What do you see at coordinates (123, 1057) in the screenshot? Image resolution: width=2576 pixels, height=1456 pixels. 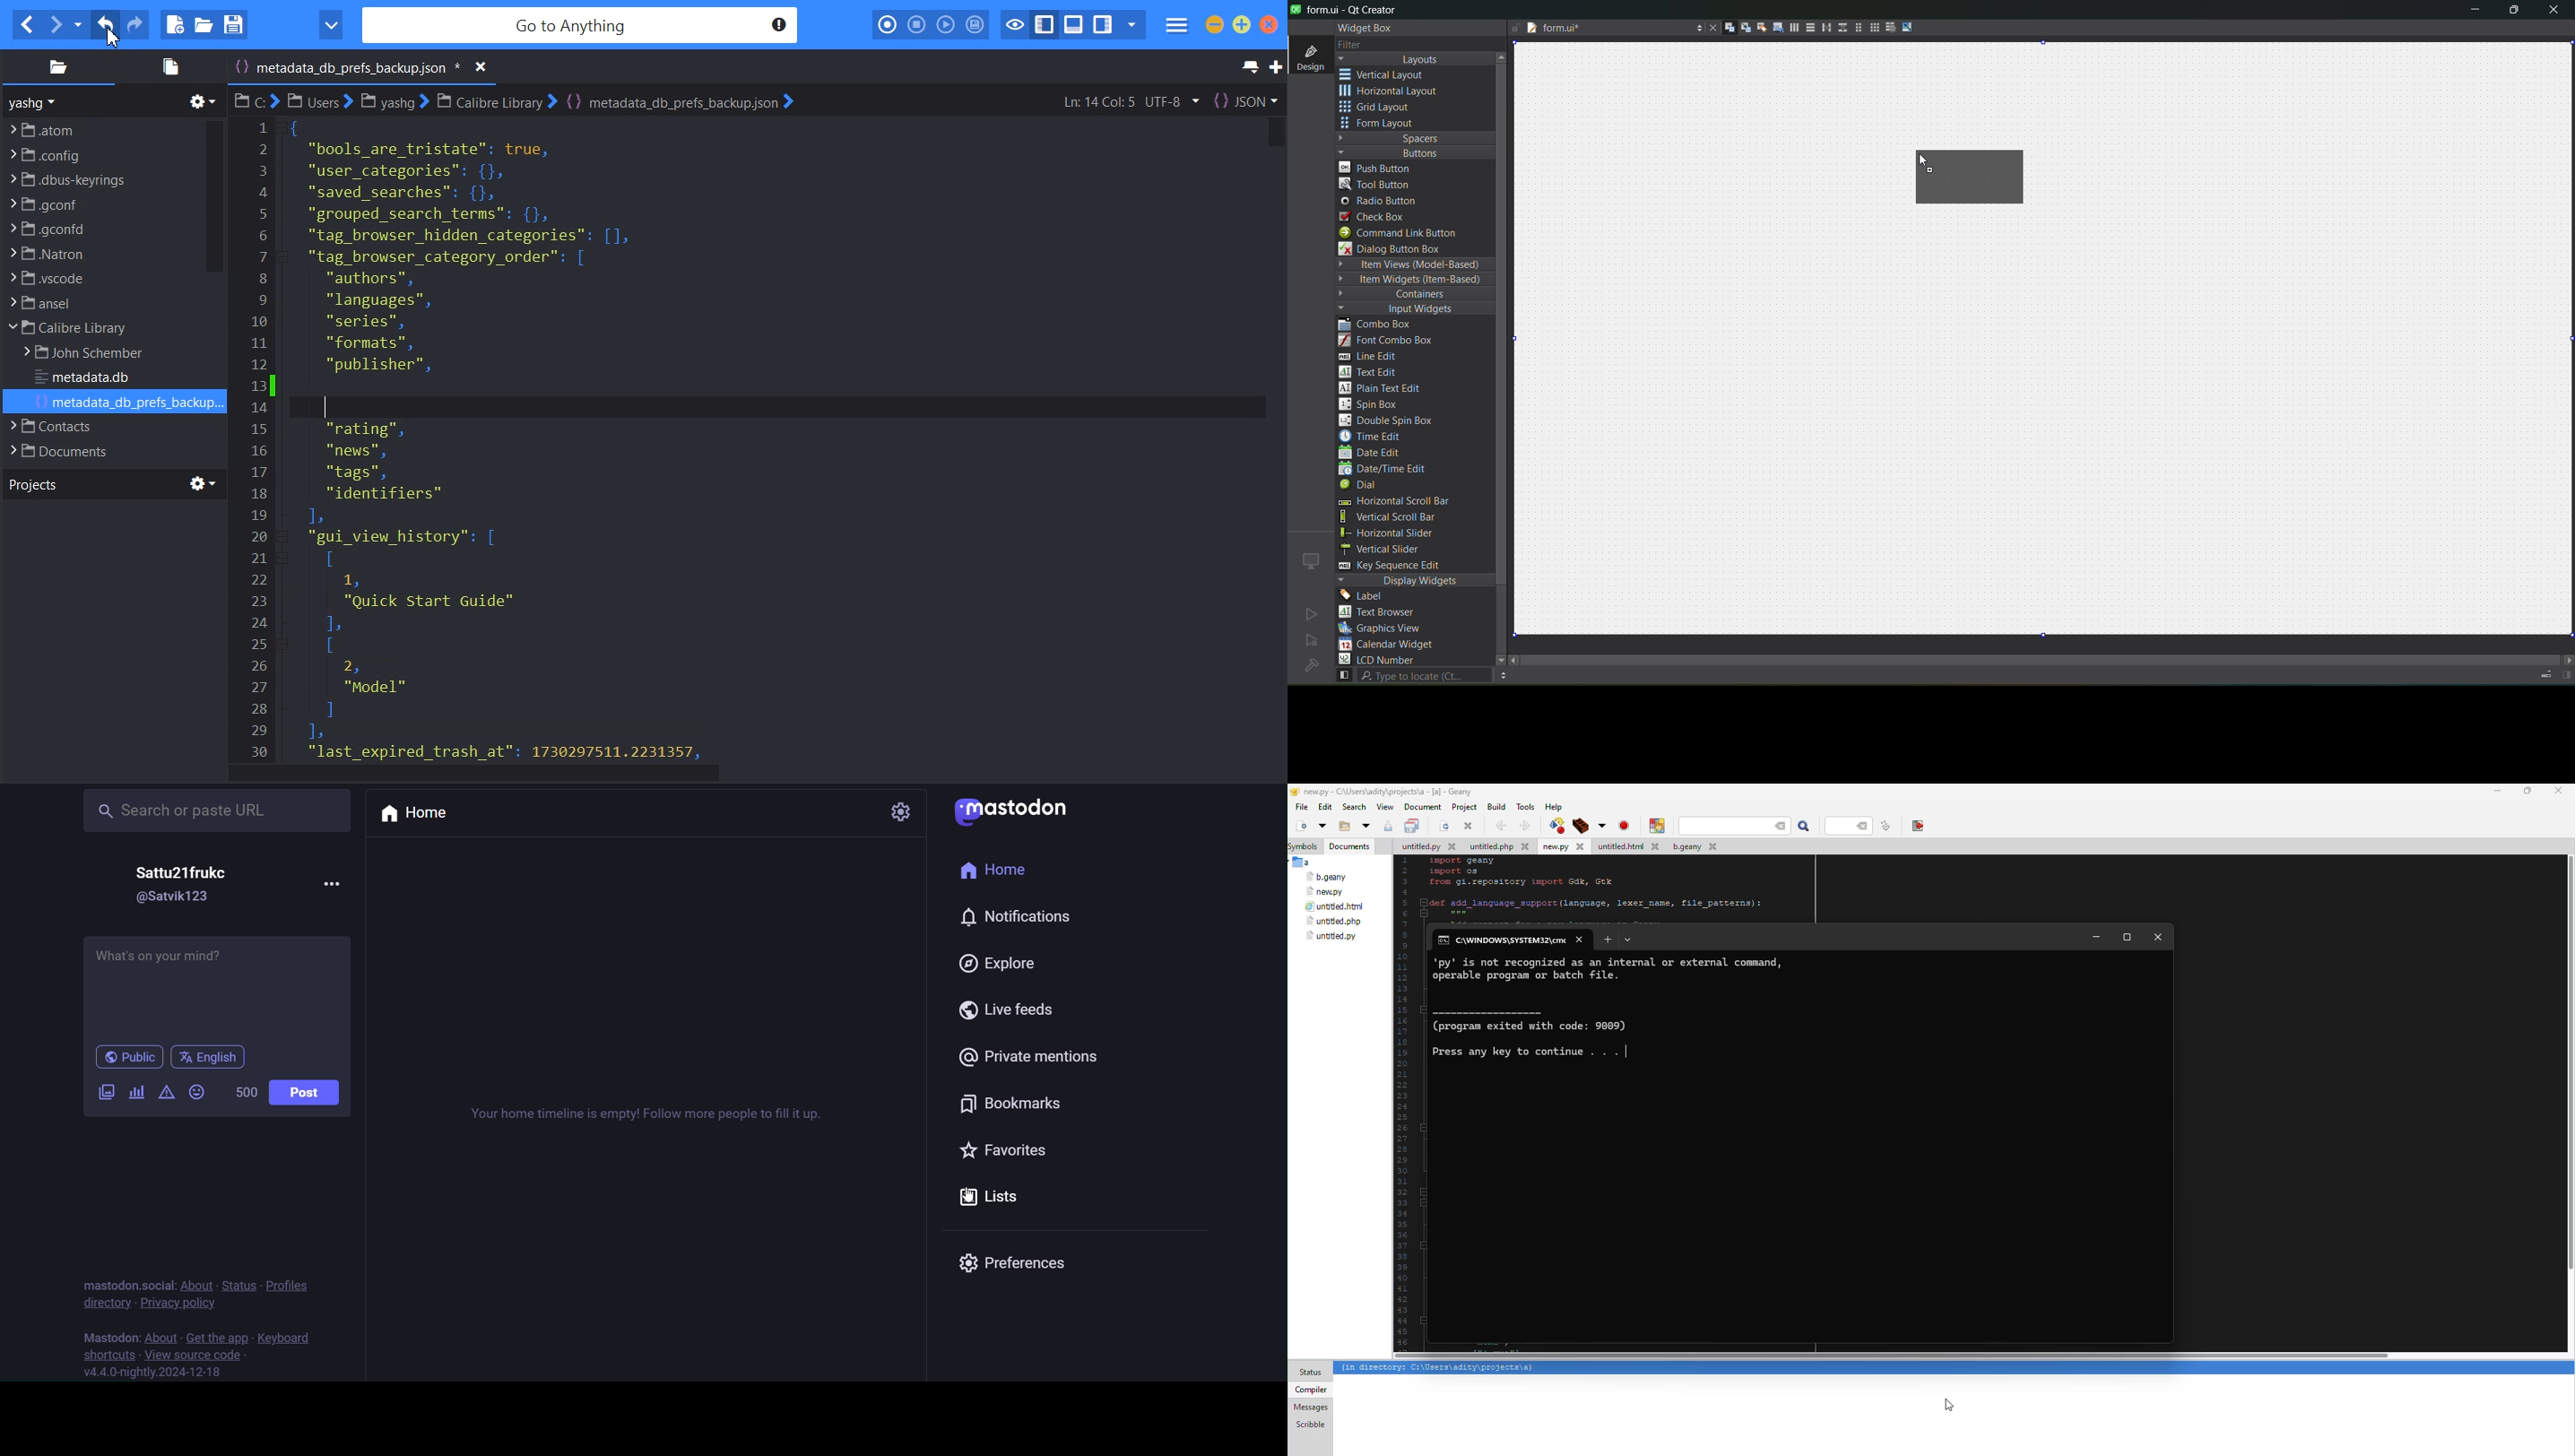 I see `public` at bounding box center [123, 1057].